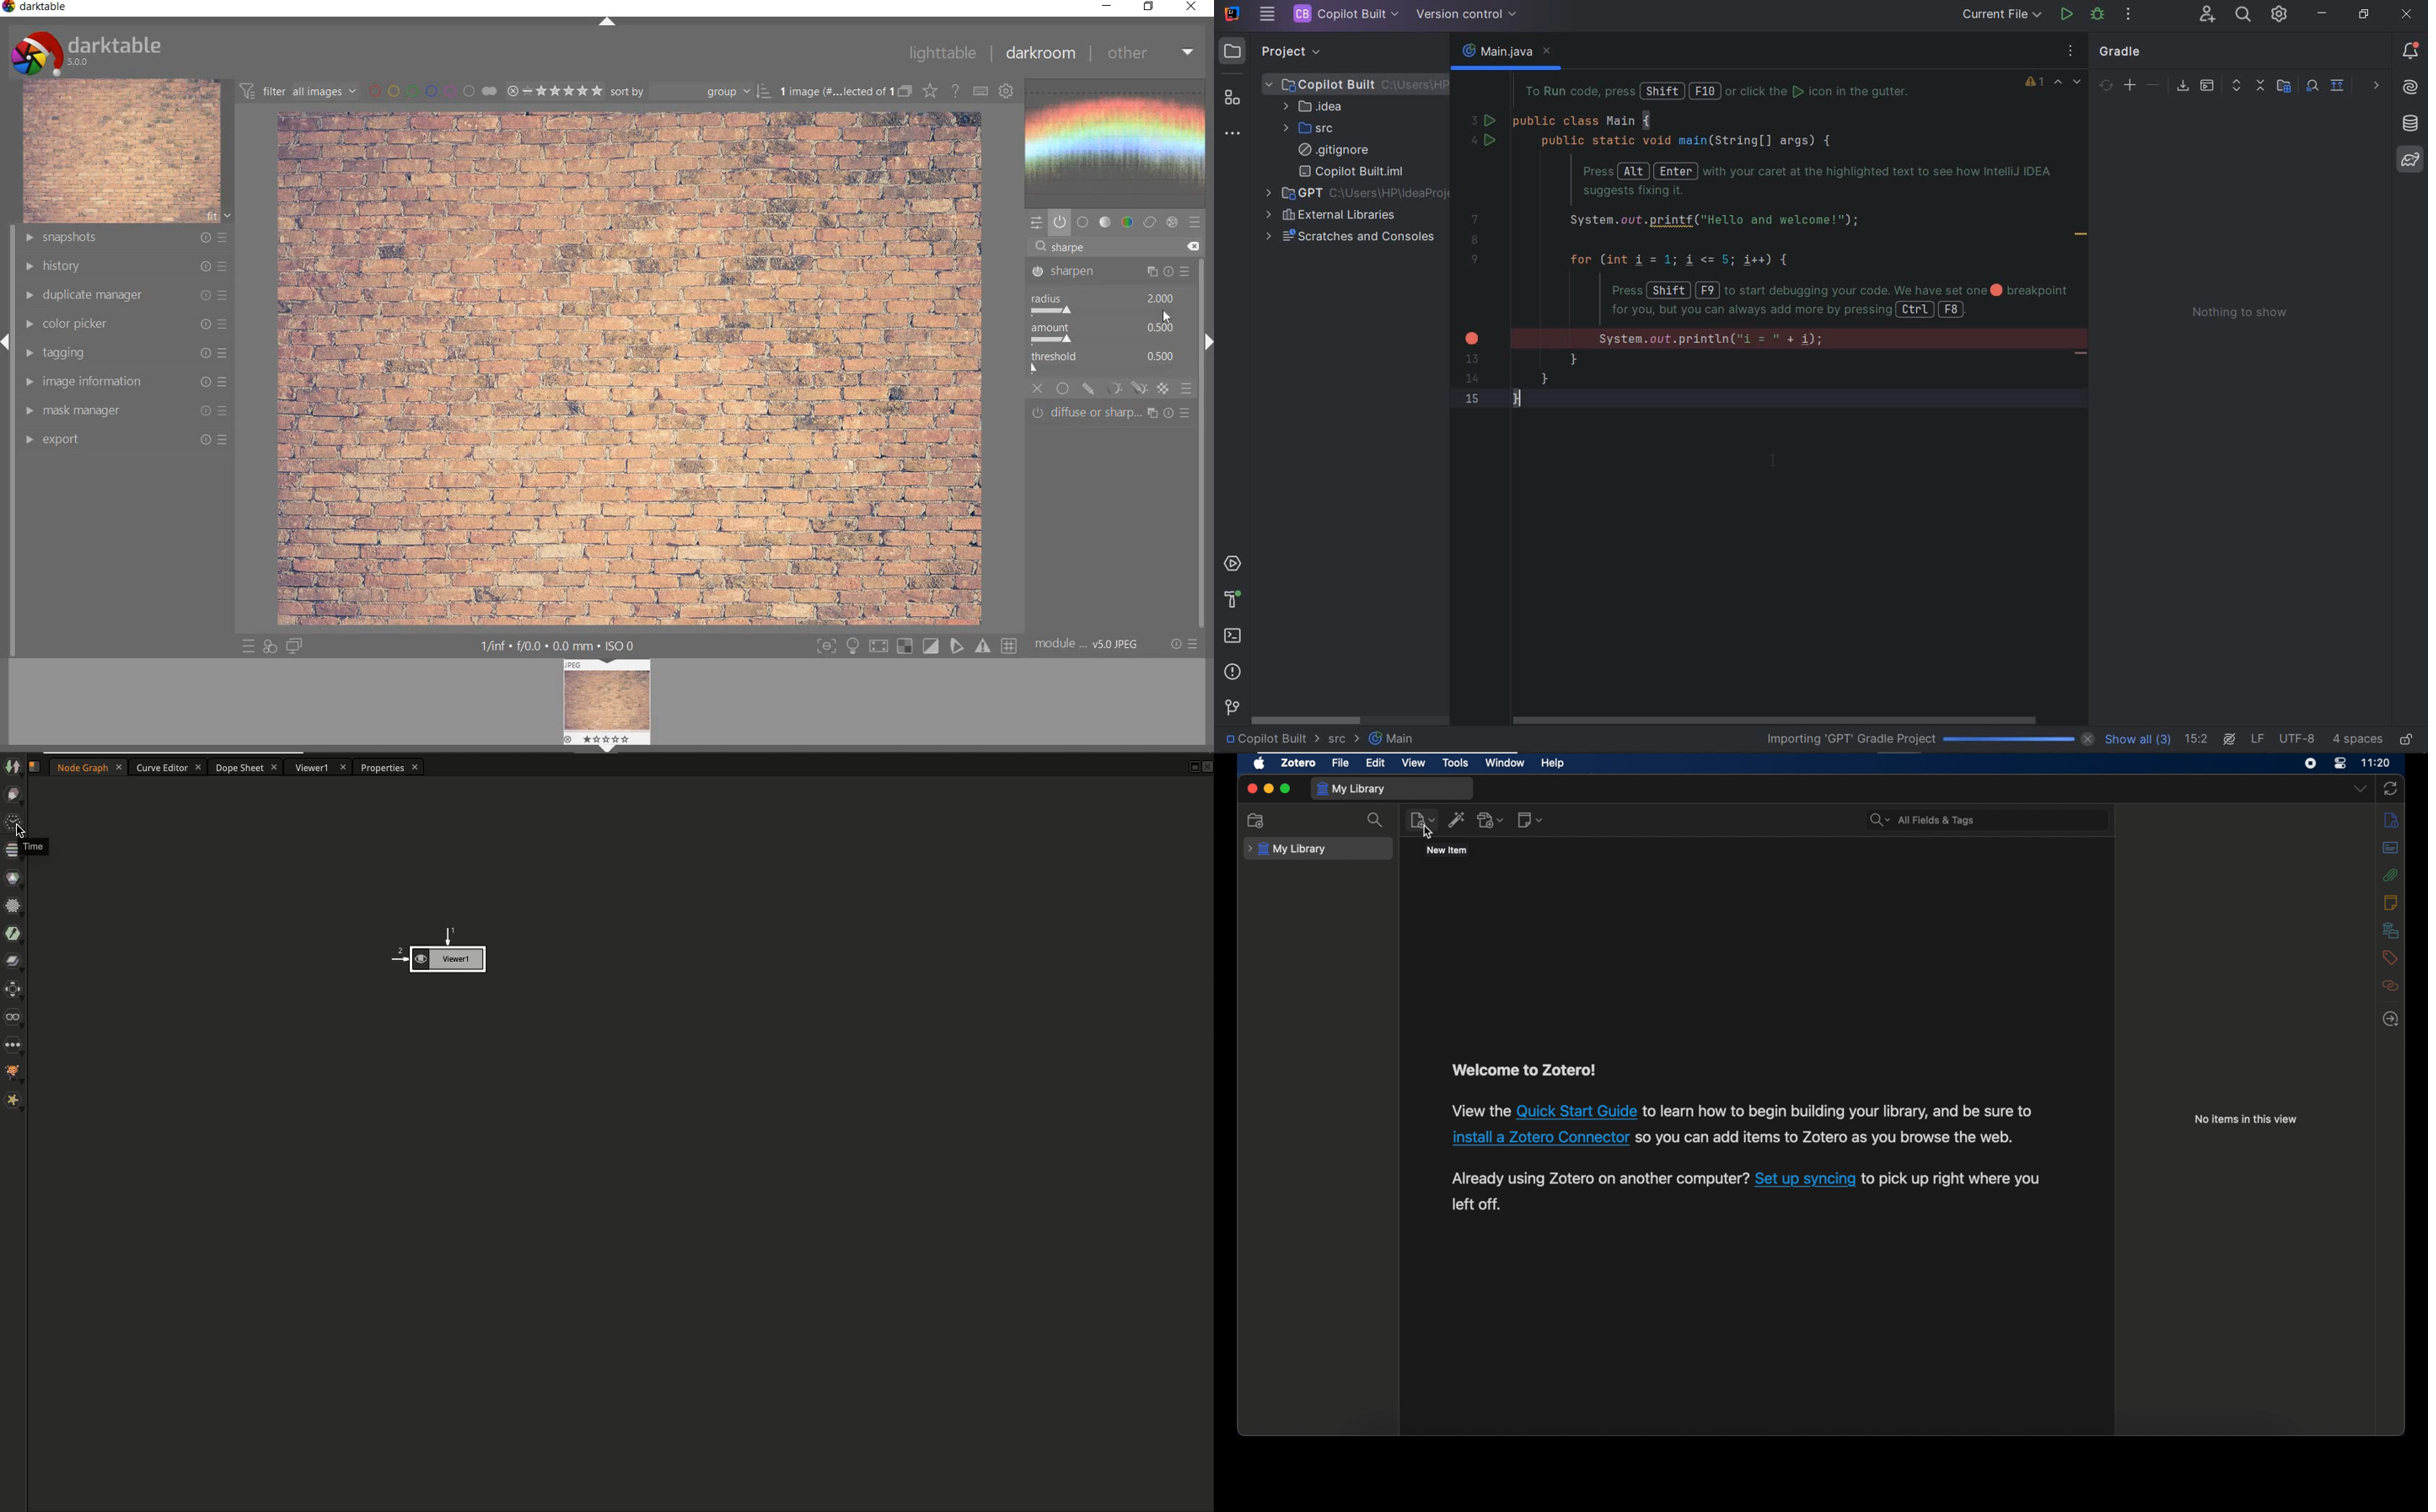  I want to click on tool tip, so click(1447, 850).